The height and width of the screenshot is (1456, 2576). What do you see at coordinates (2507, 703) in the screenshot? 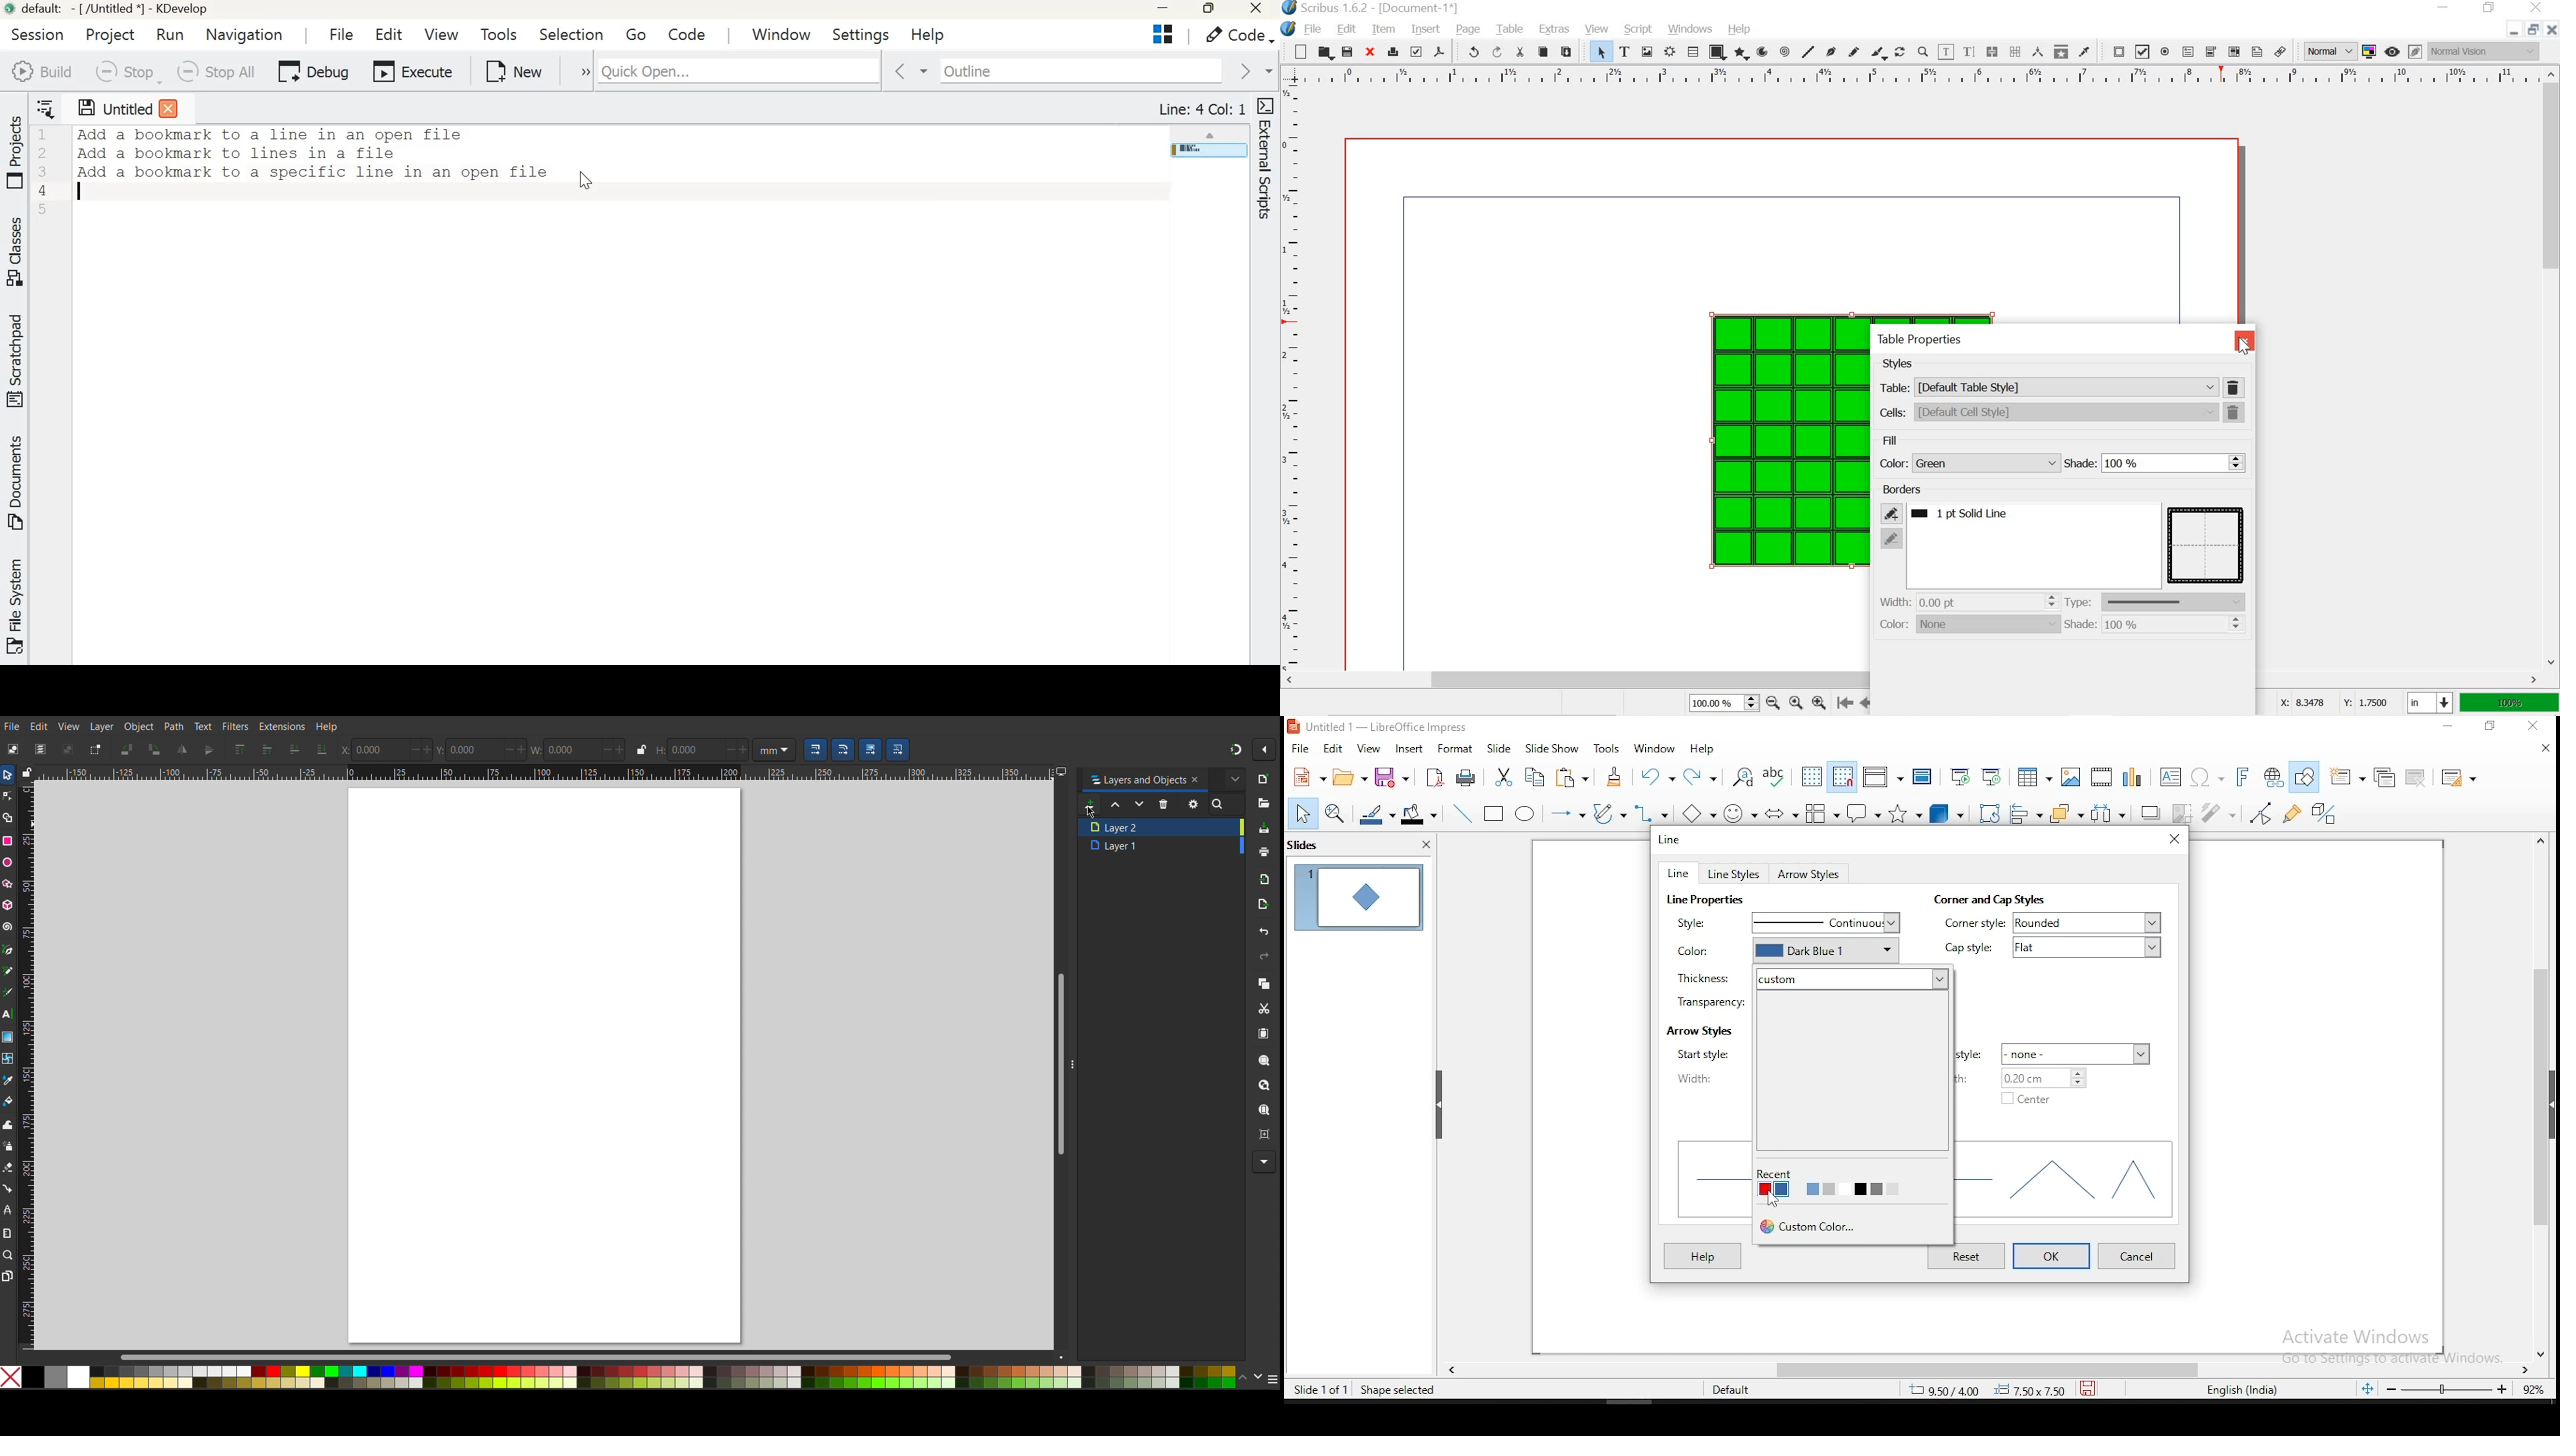
I see `100%` at bounding box center [2507, 703].